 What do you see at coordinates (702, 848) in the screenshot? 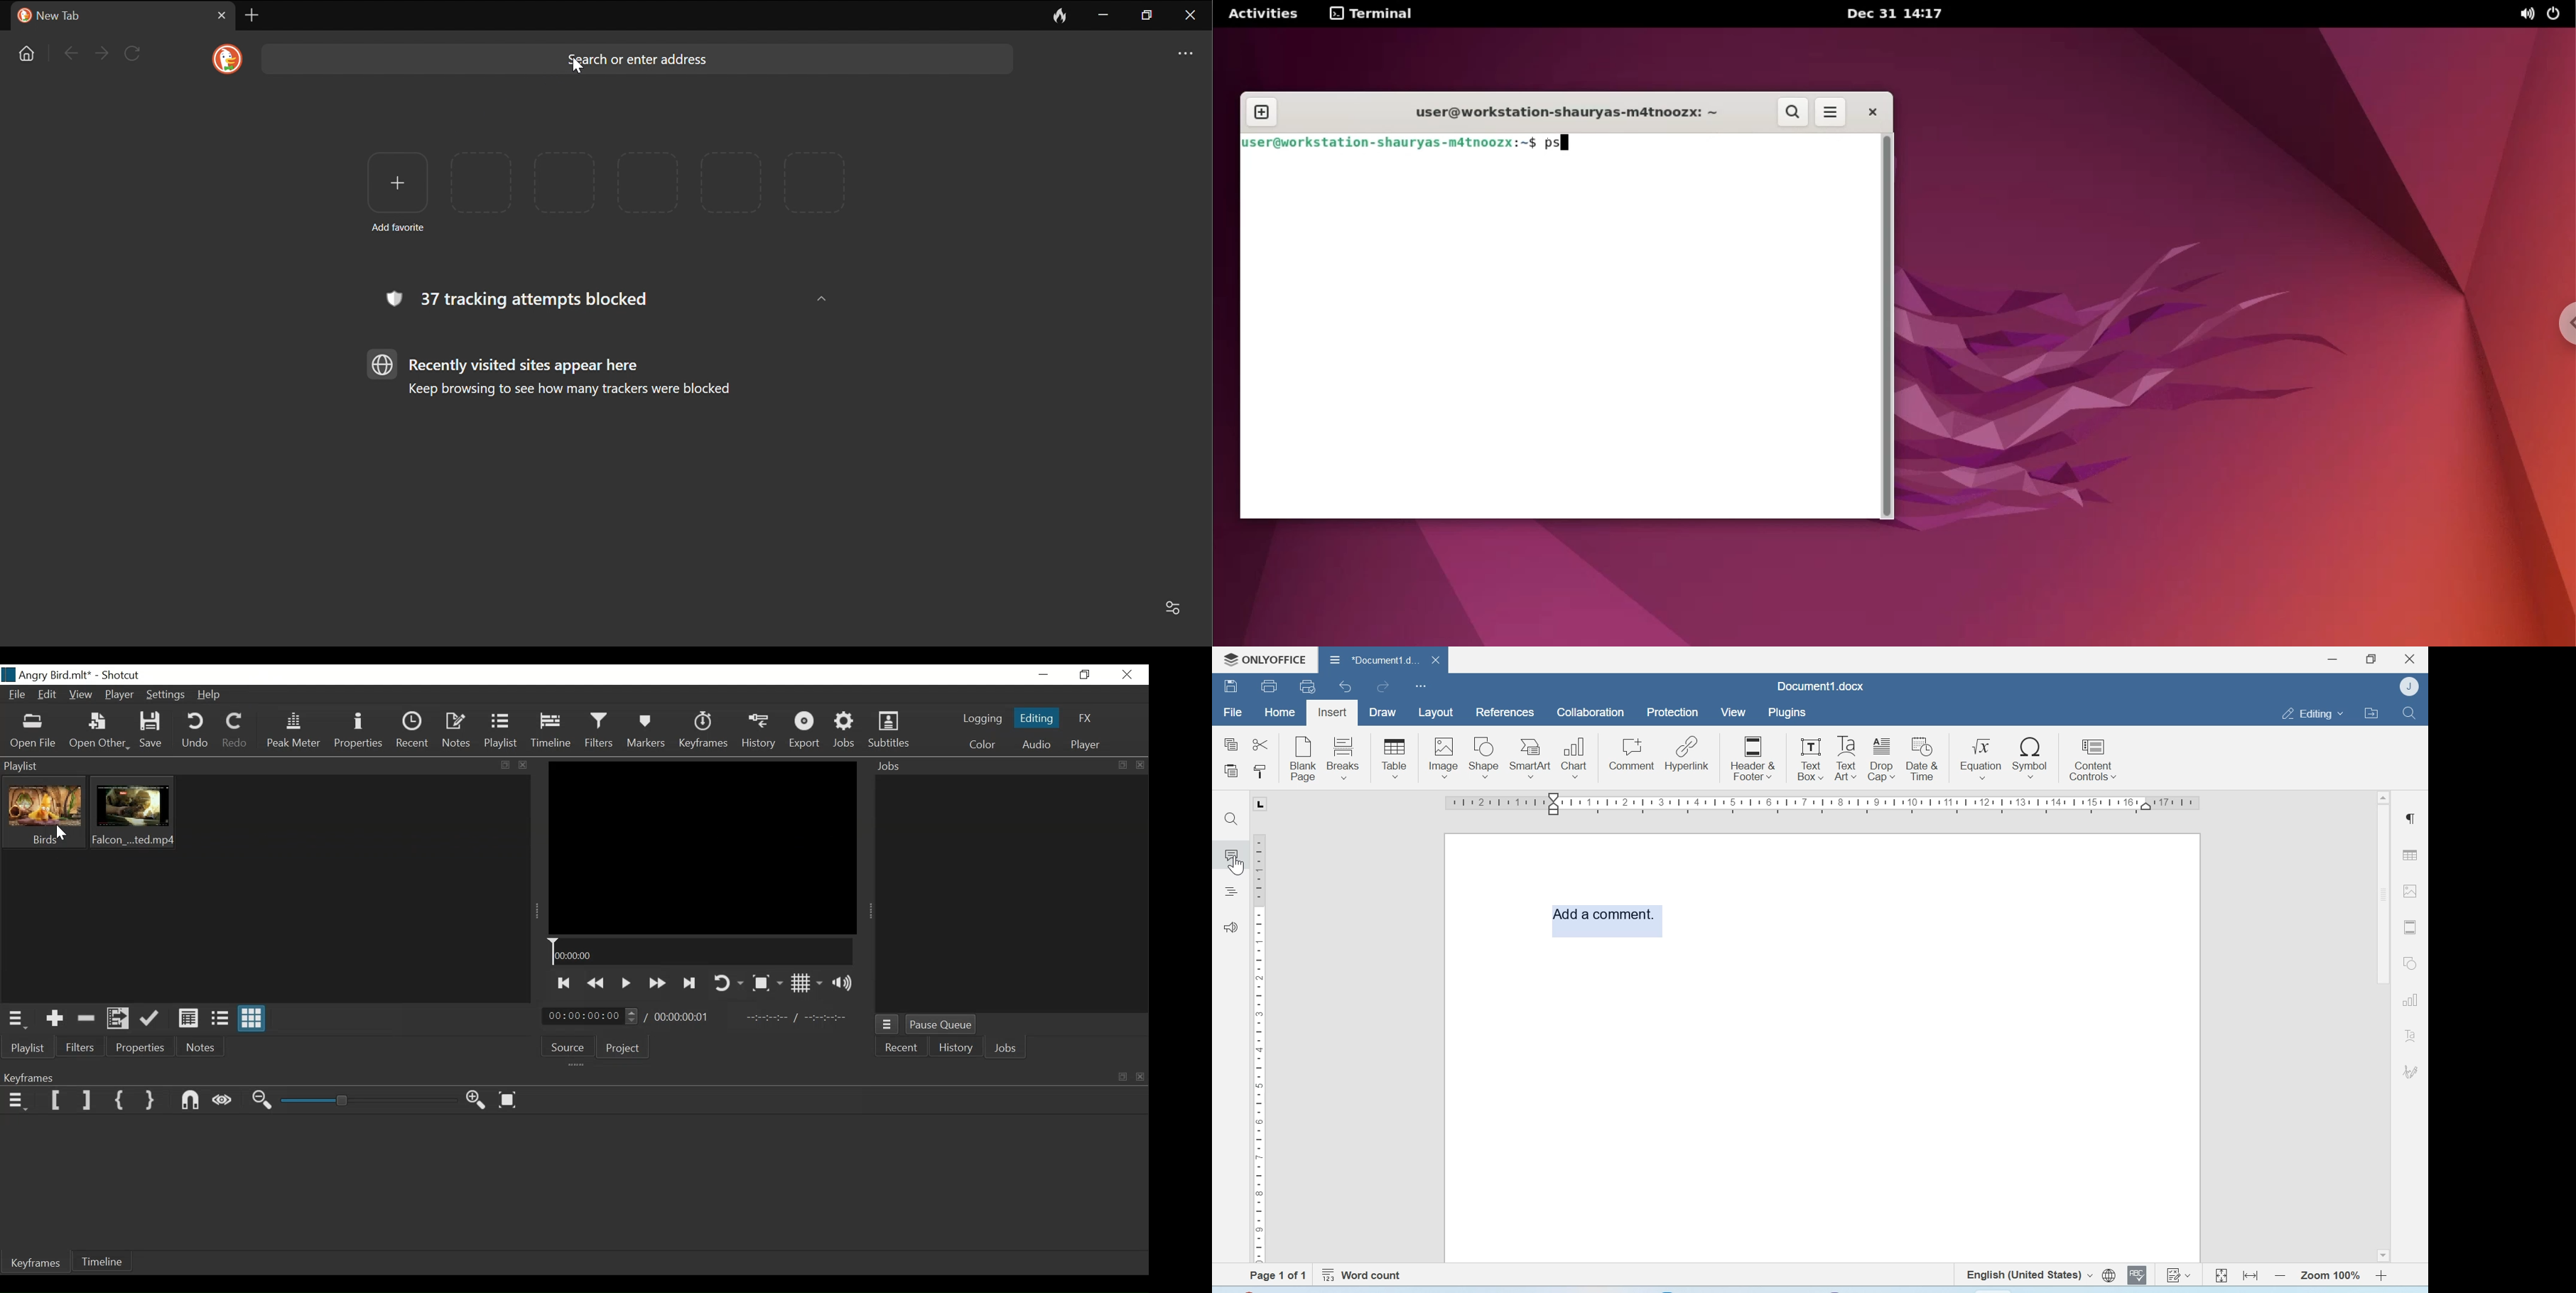
I see `Media Viewer` at bounding box center [702, 848].